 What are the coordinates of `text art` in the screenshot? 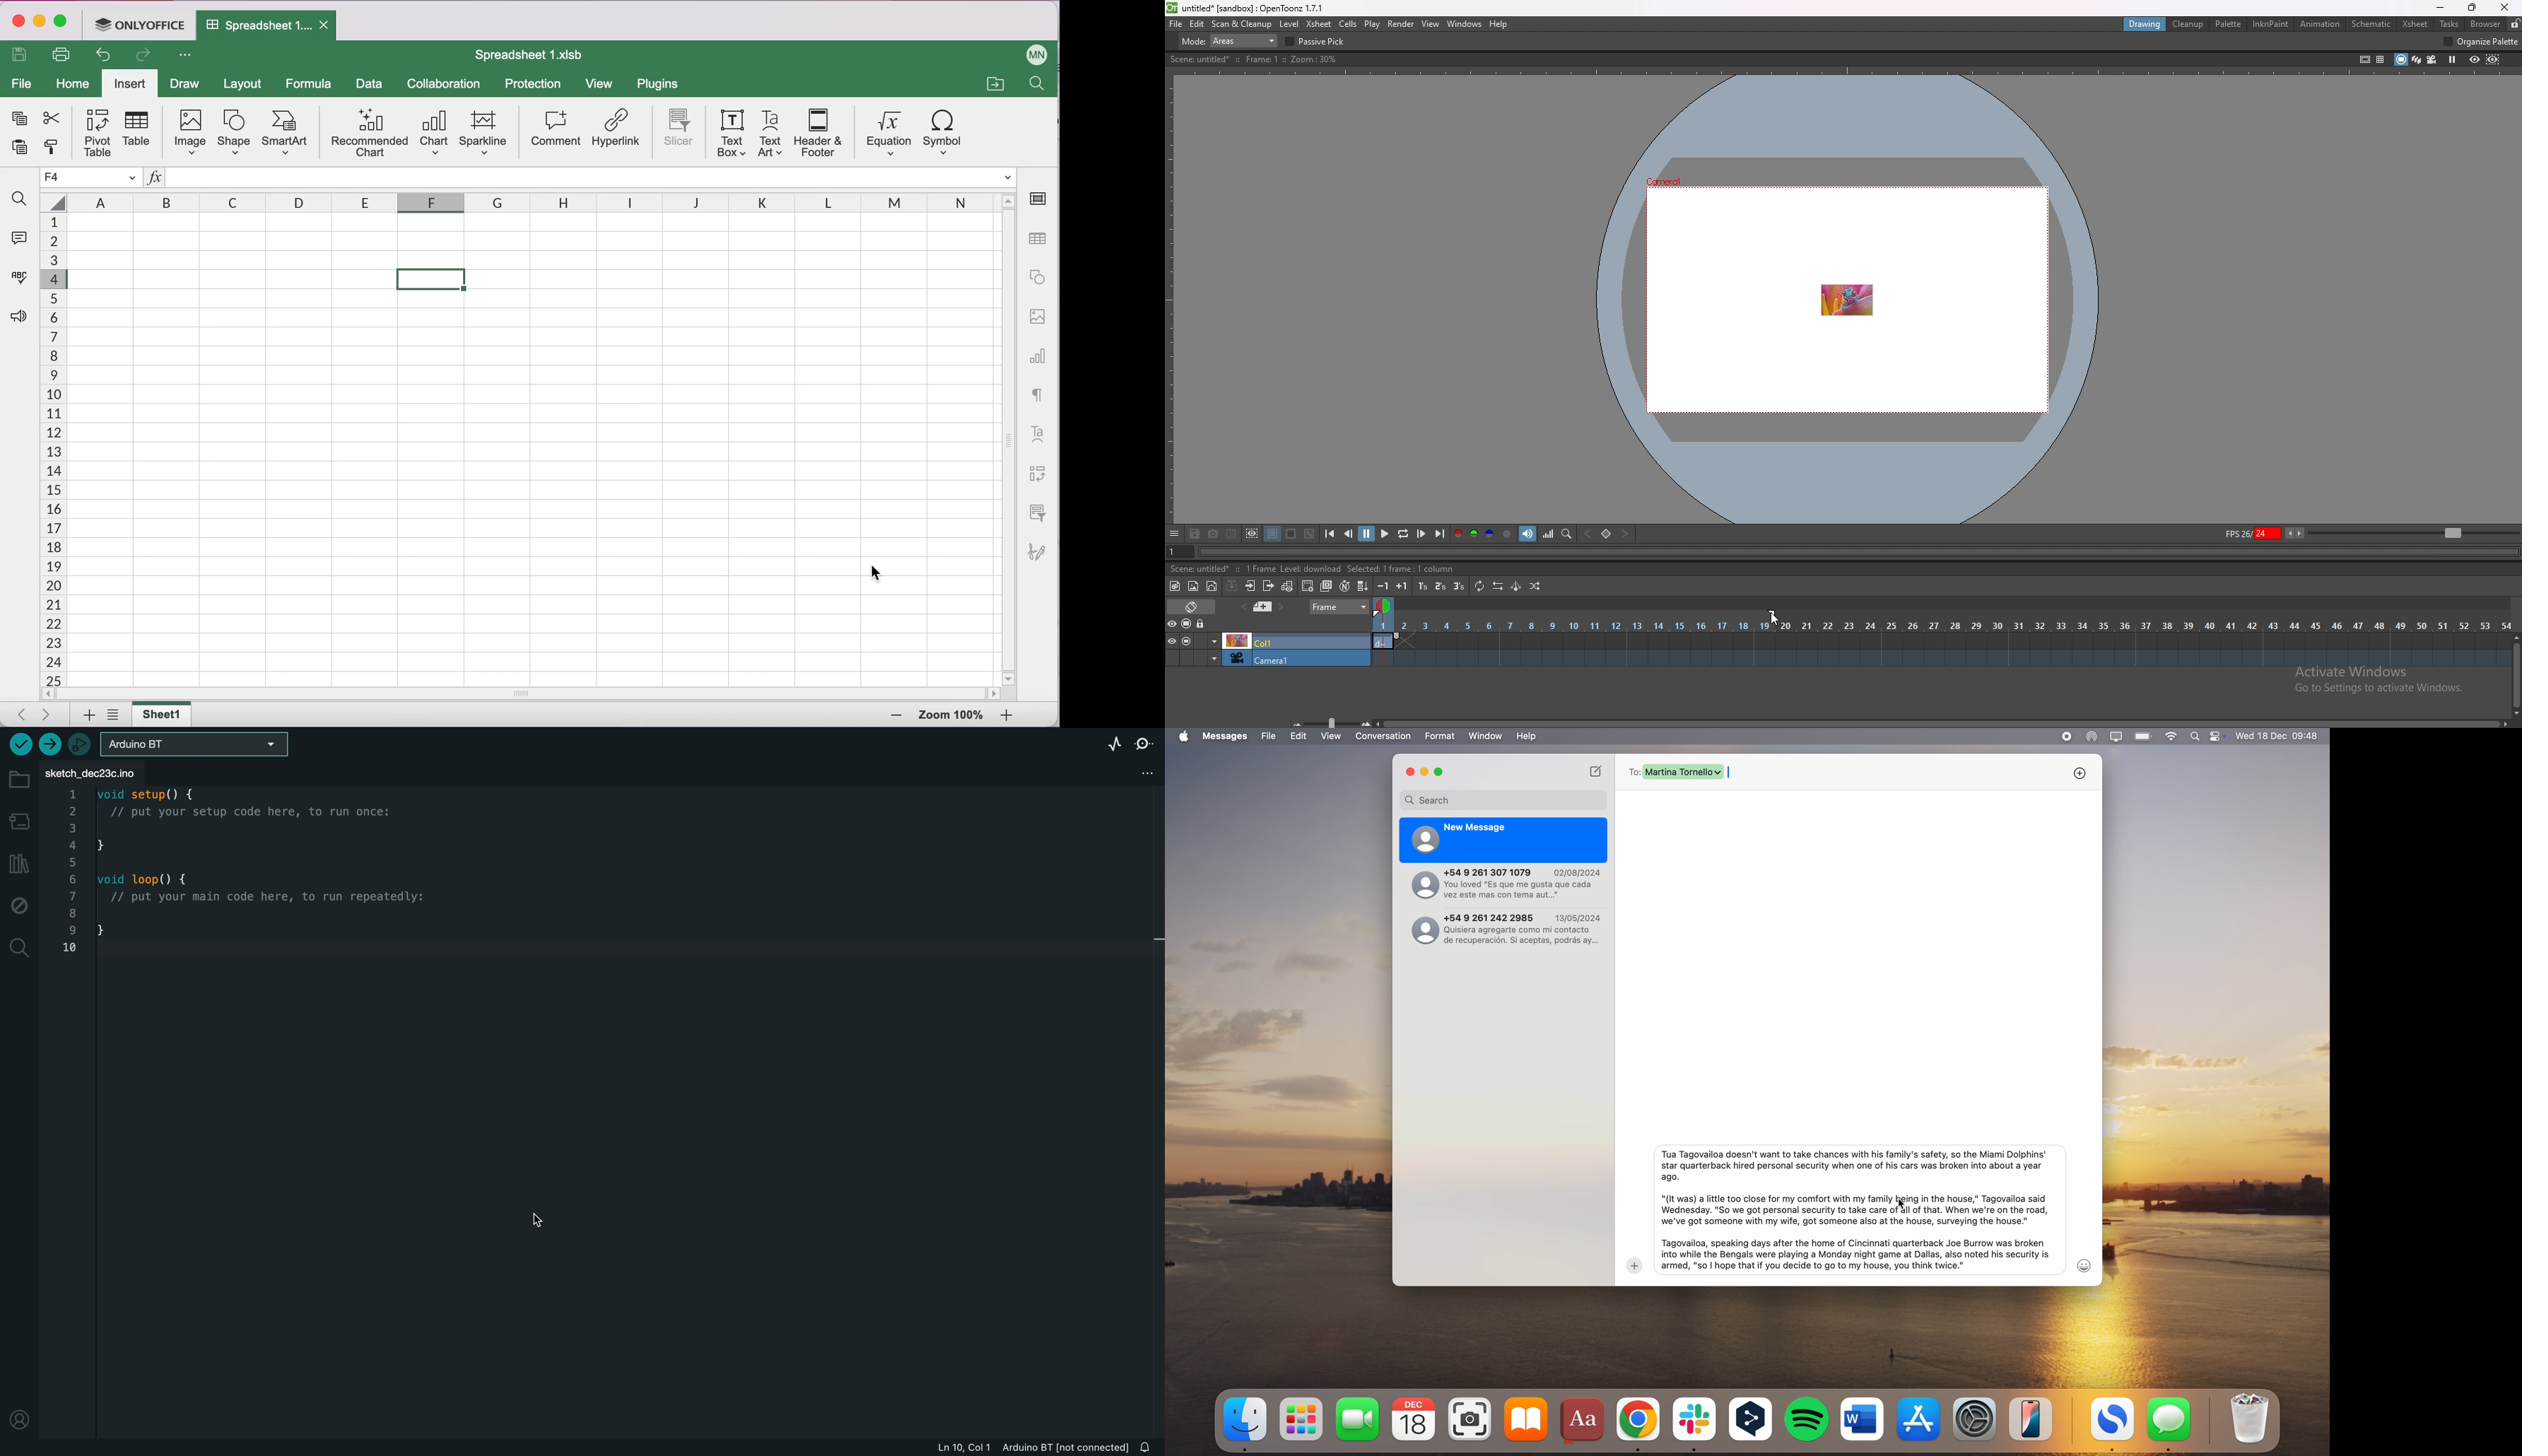 It's located at (771, 134).